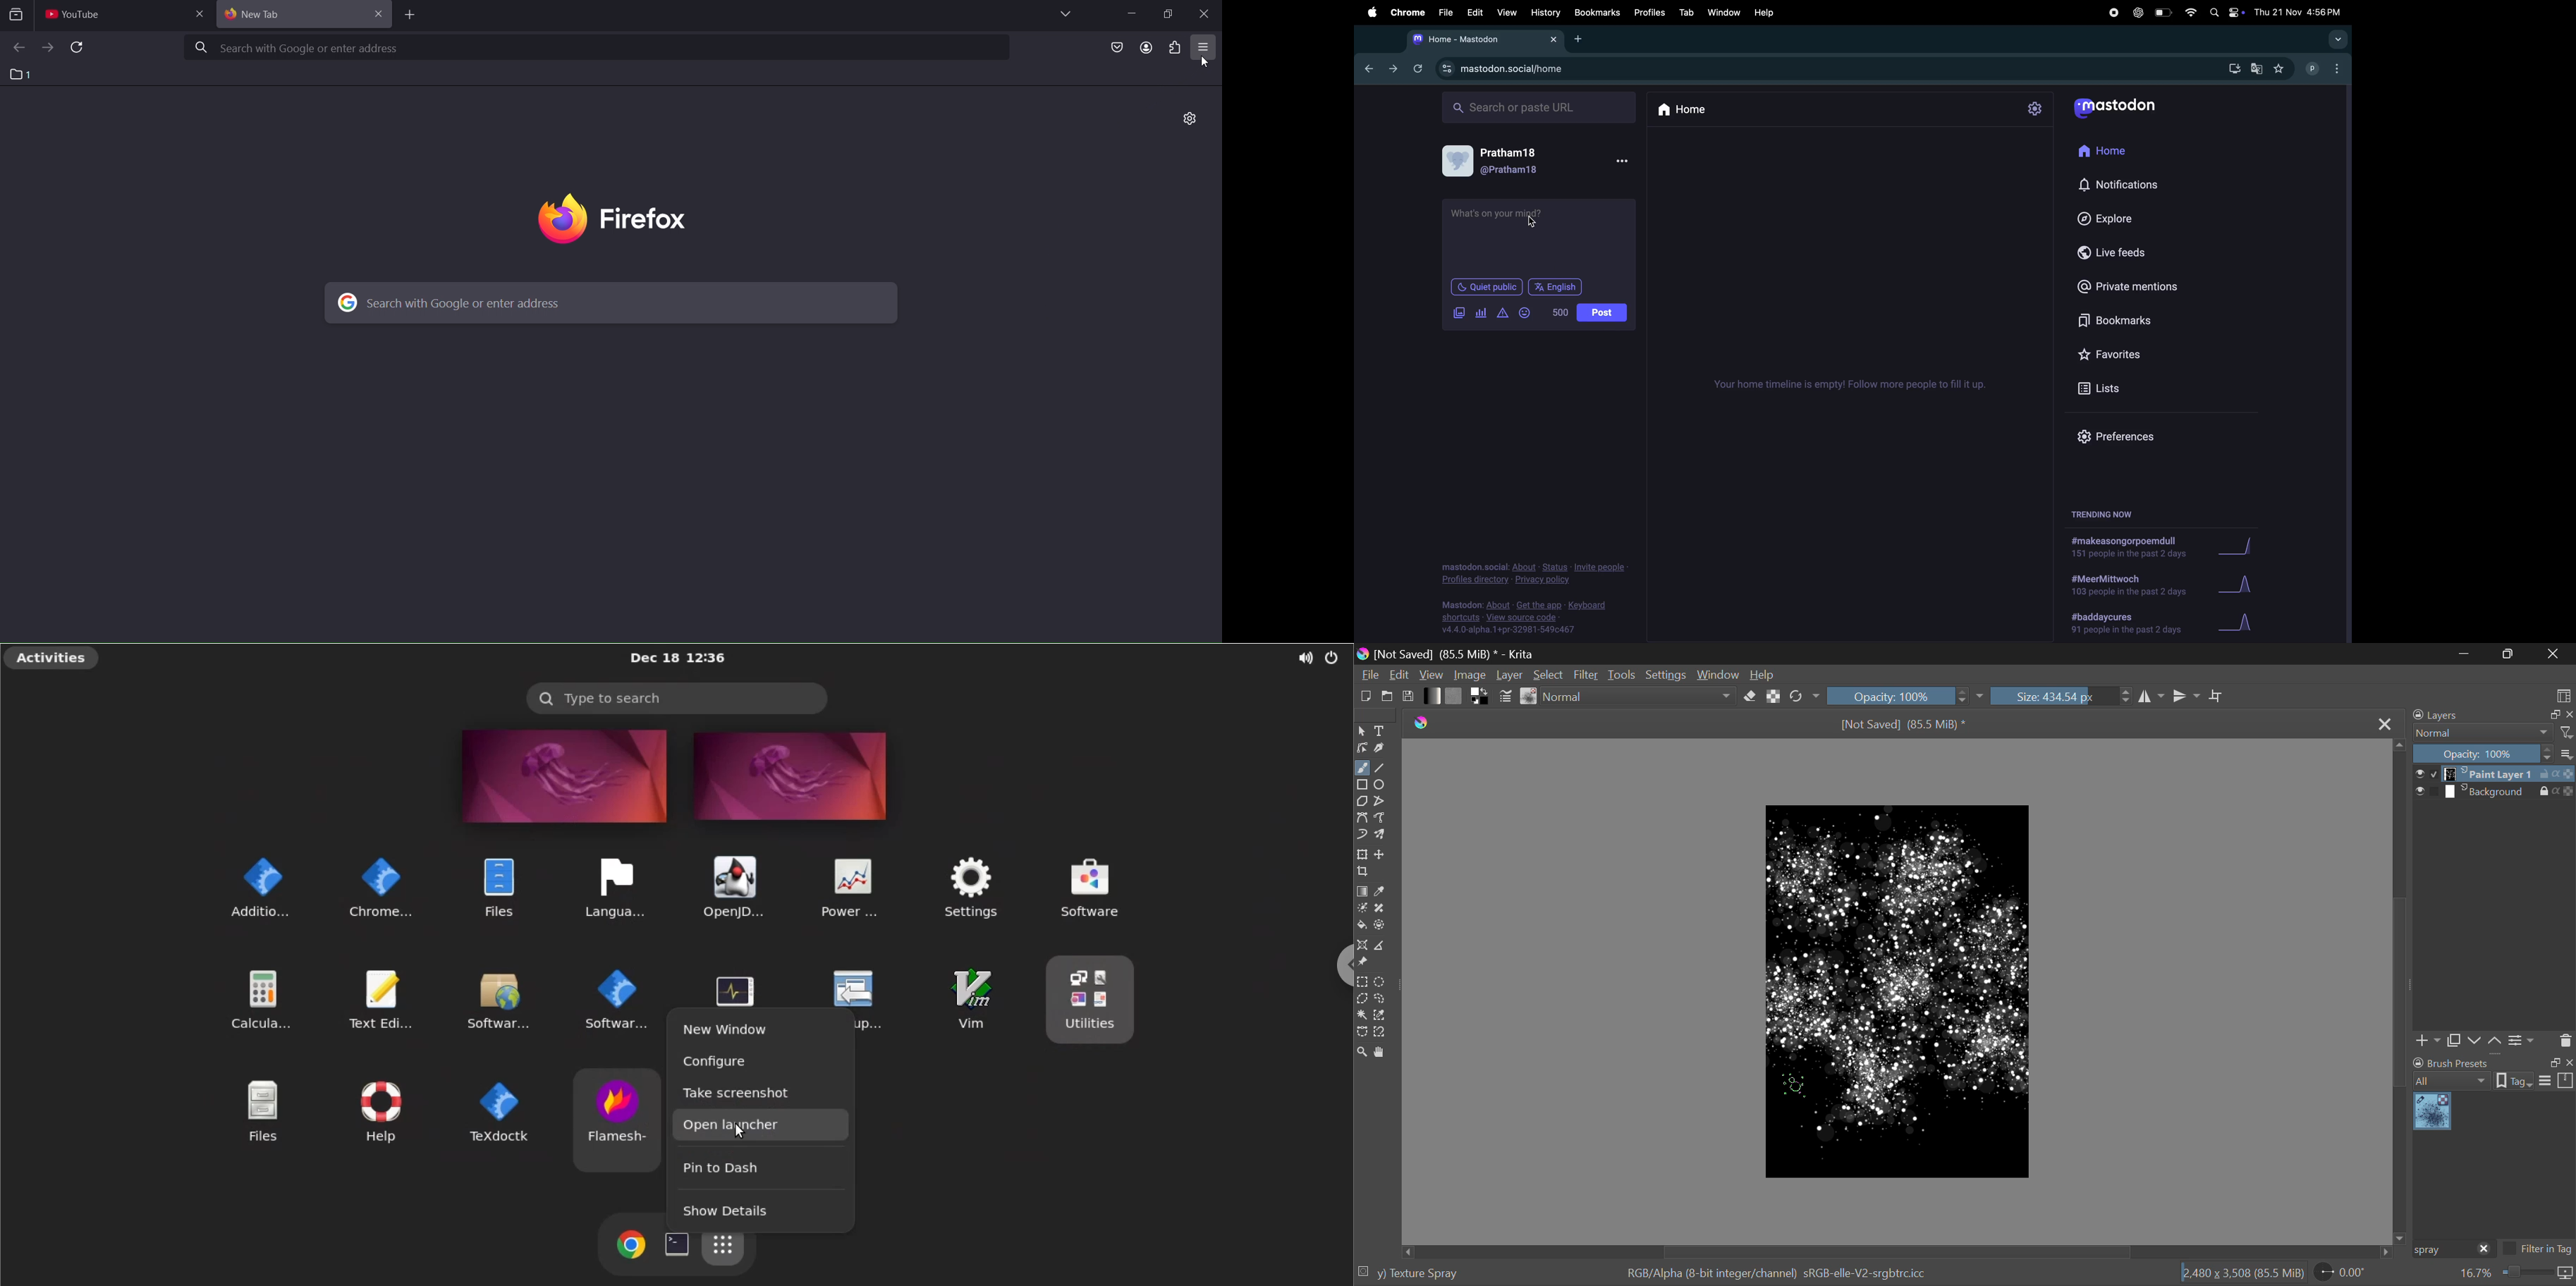 The width and height of the screenshot is (2576, 1288). What do you see at coordinates (1503, 314) in the screenshot?
I see `add content warning` at bounding box center [1503, 314].